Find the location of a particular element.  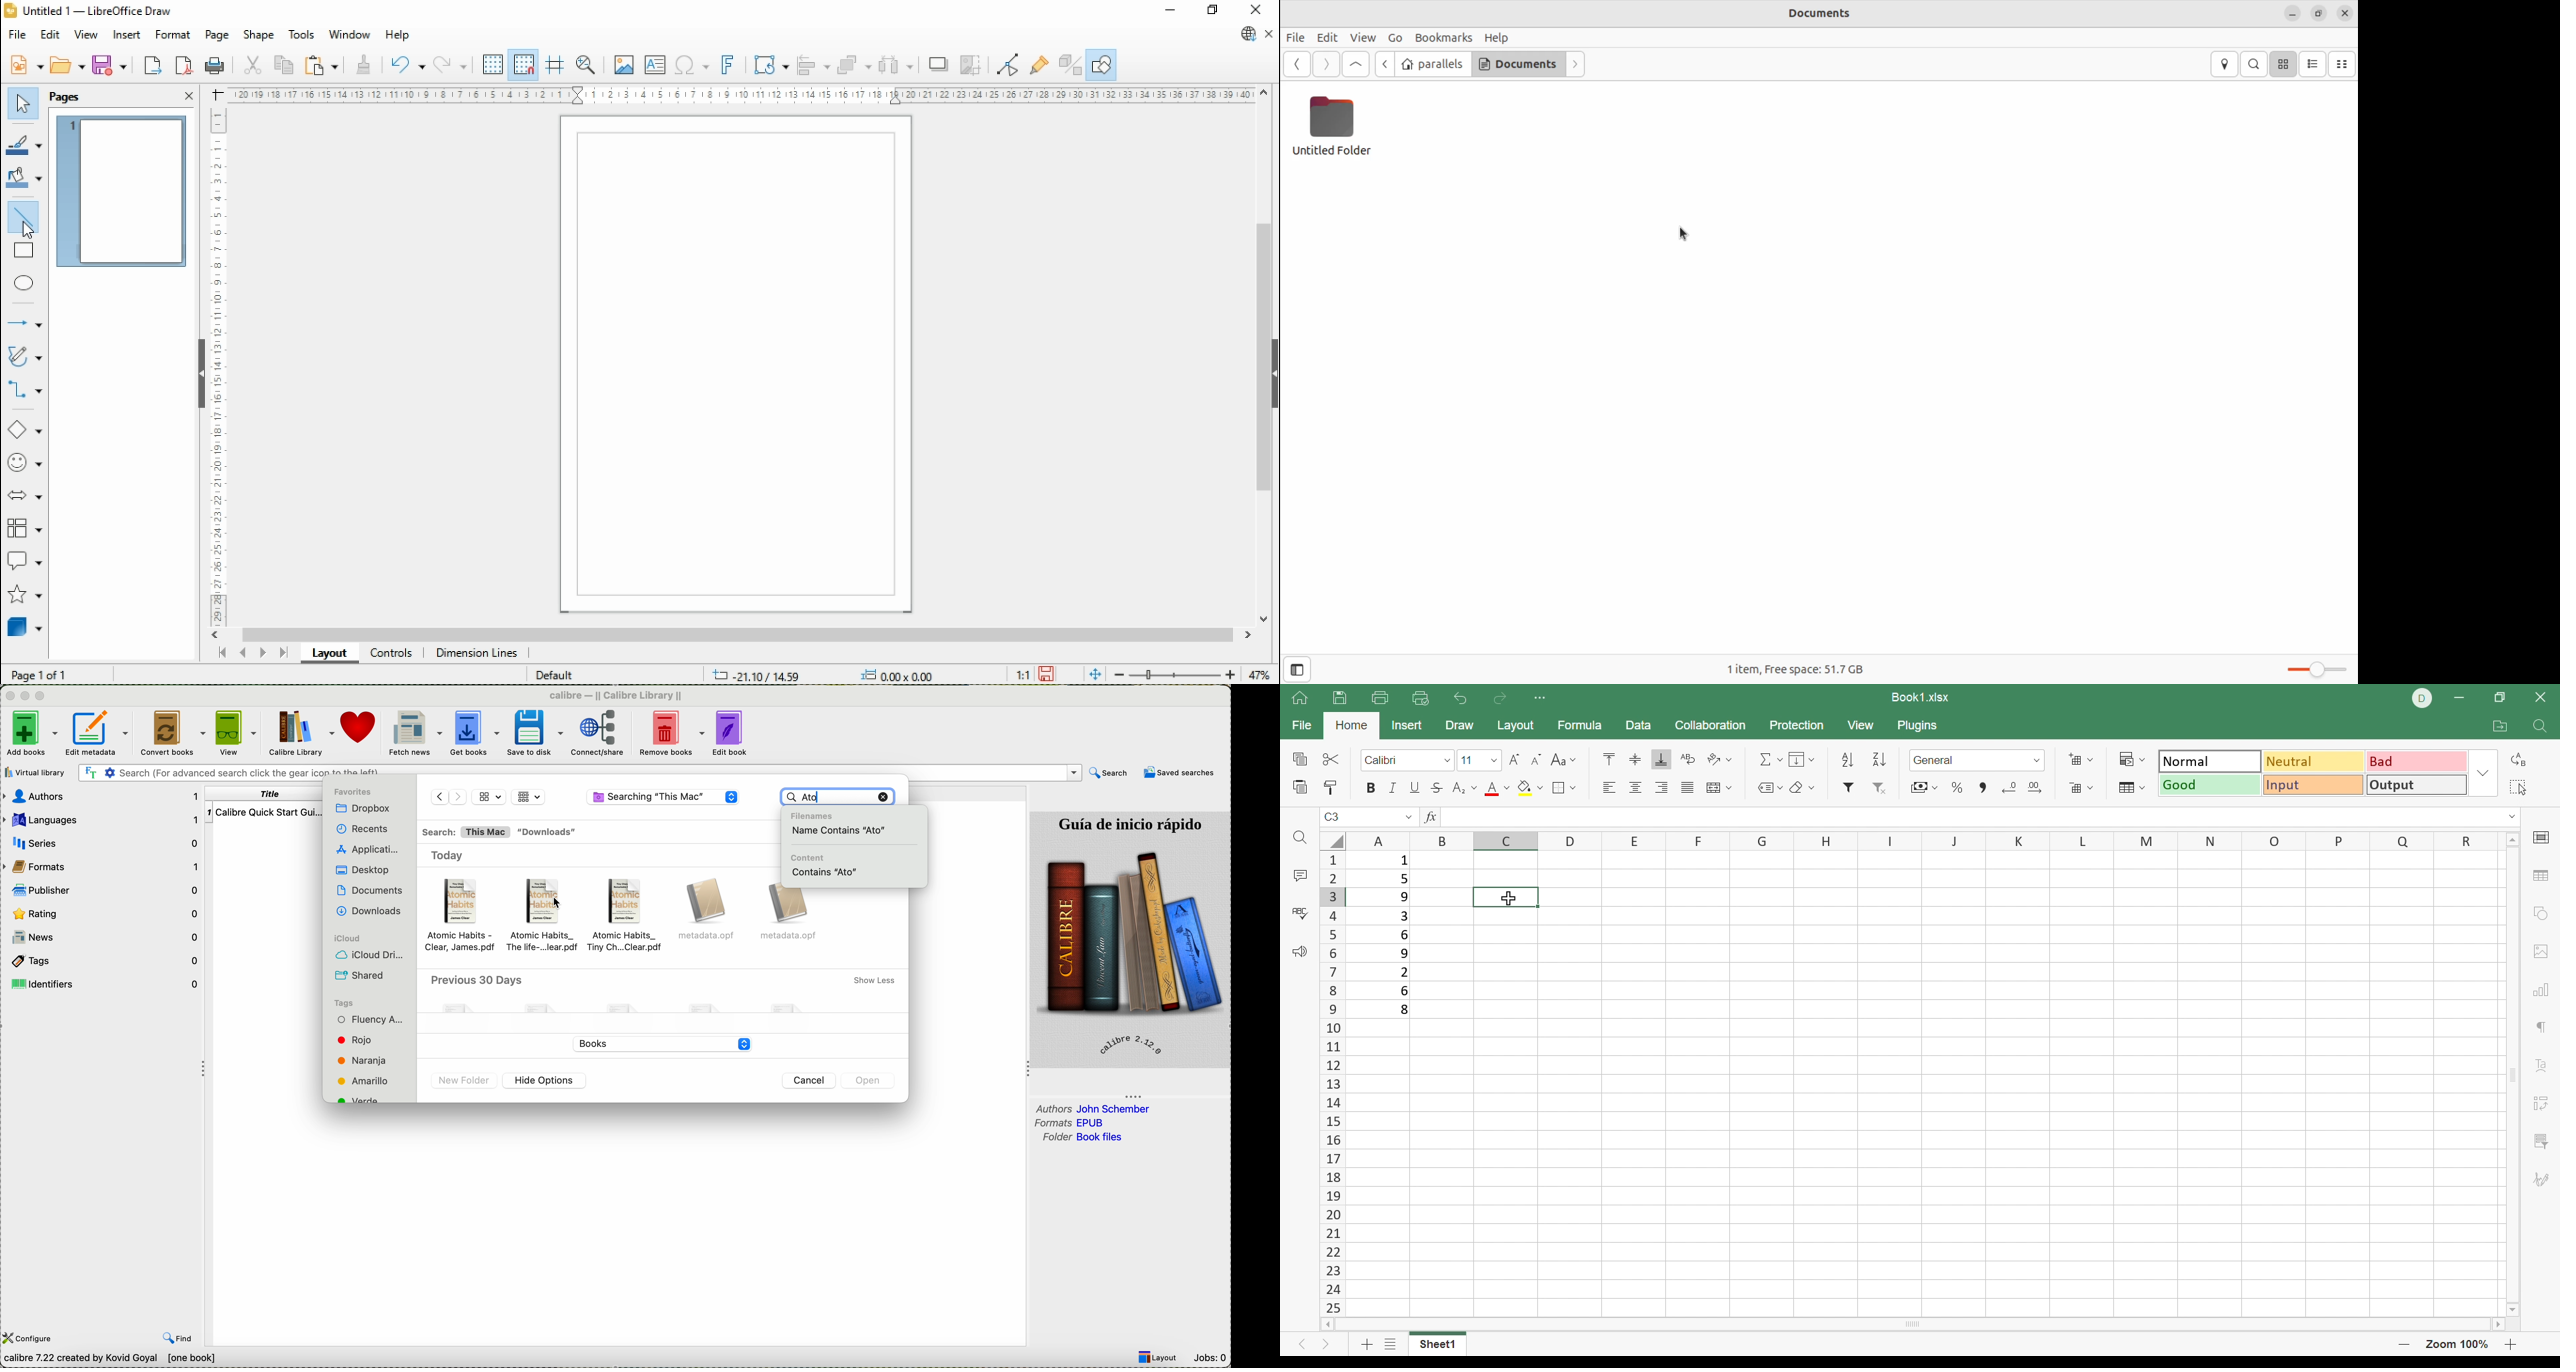

Conditional formatting is located at coordinates (2131, 759).